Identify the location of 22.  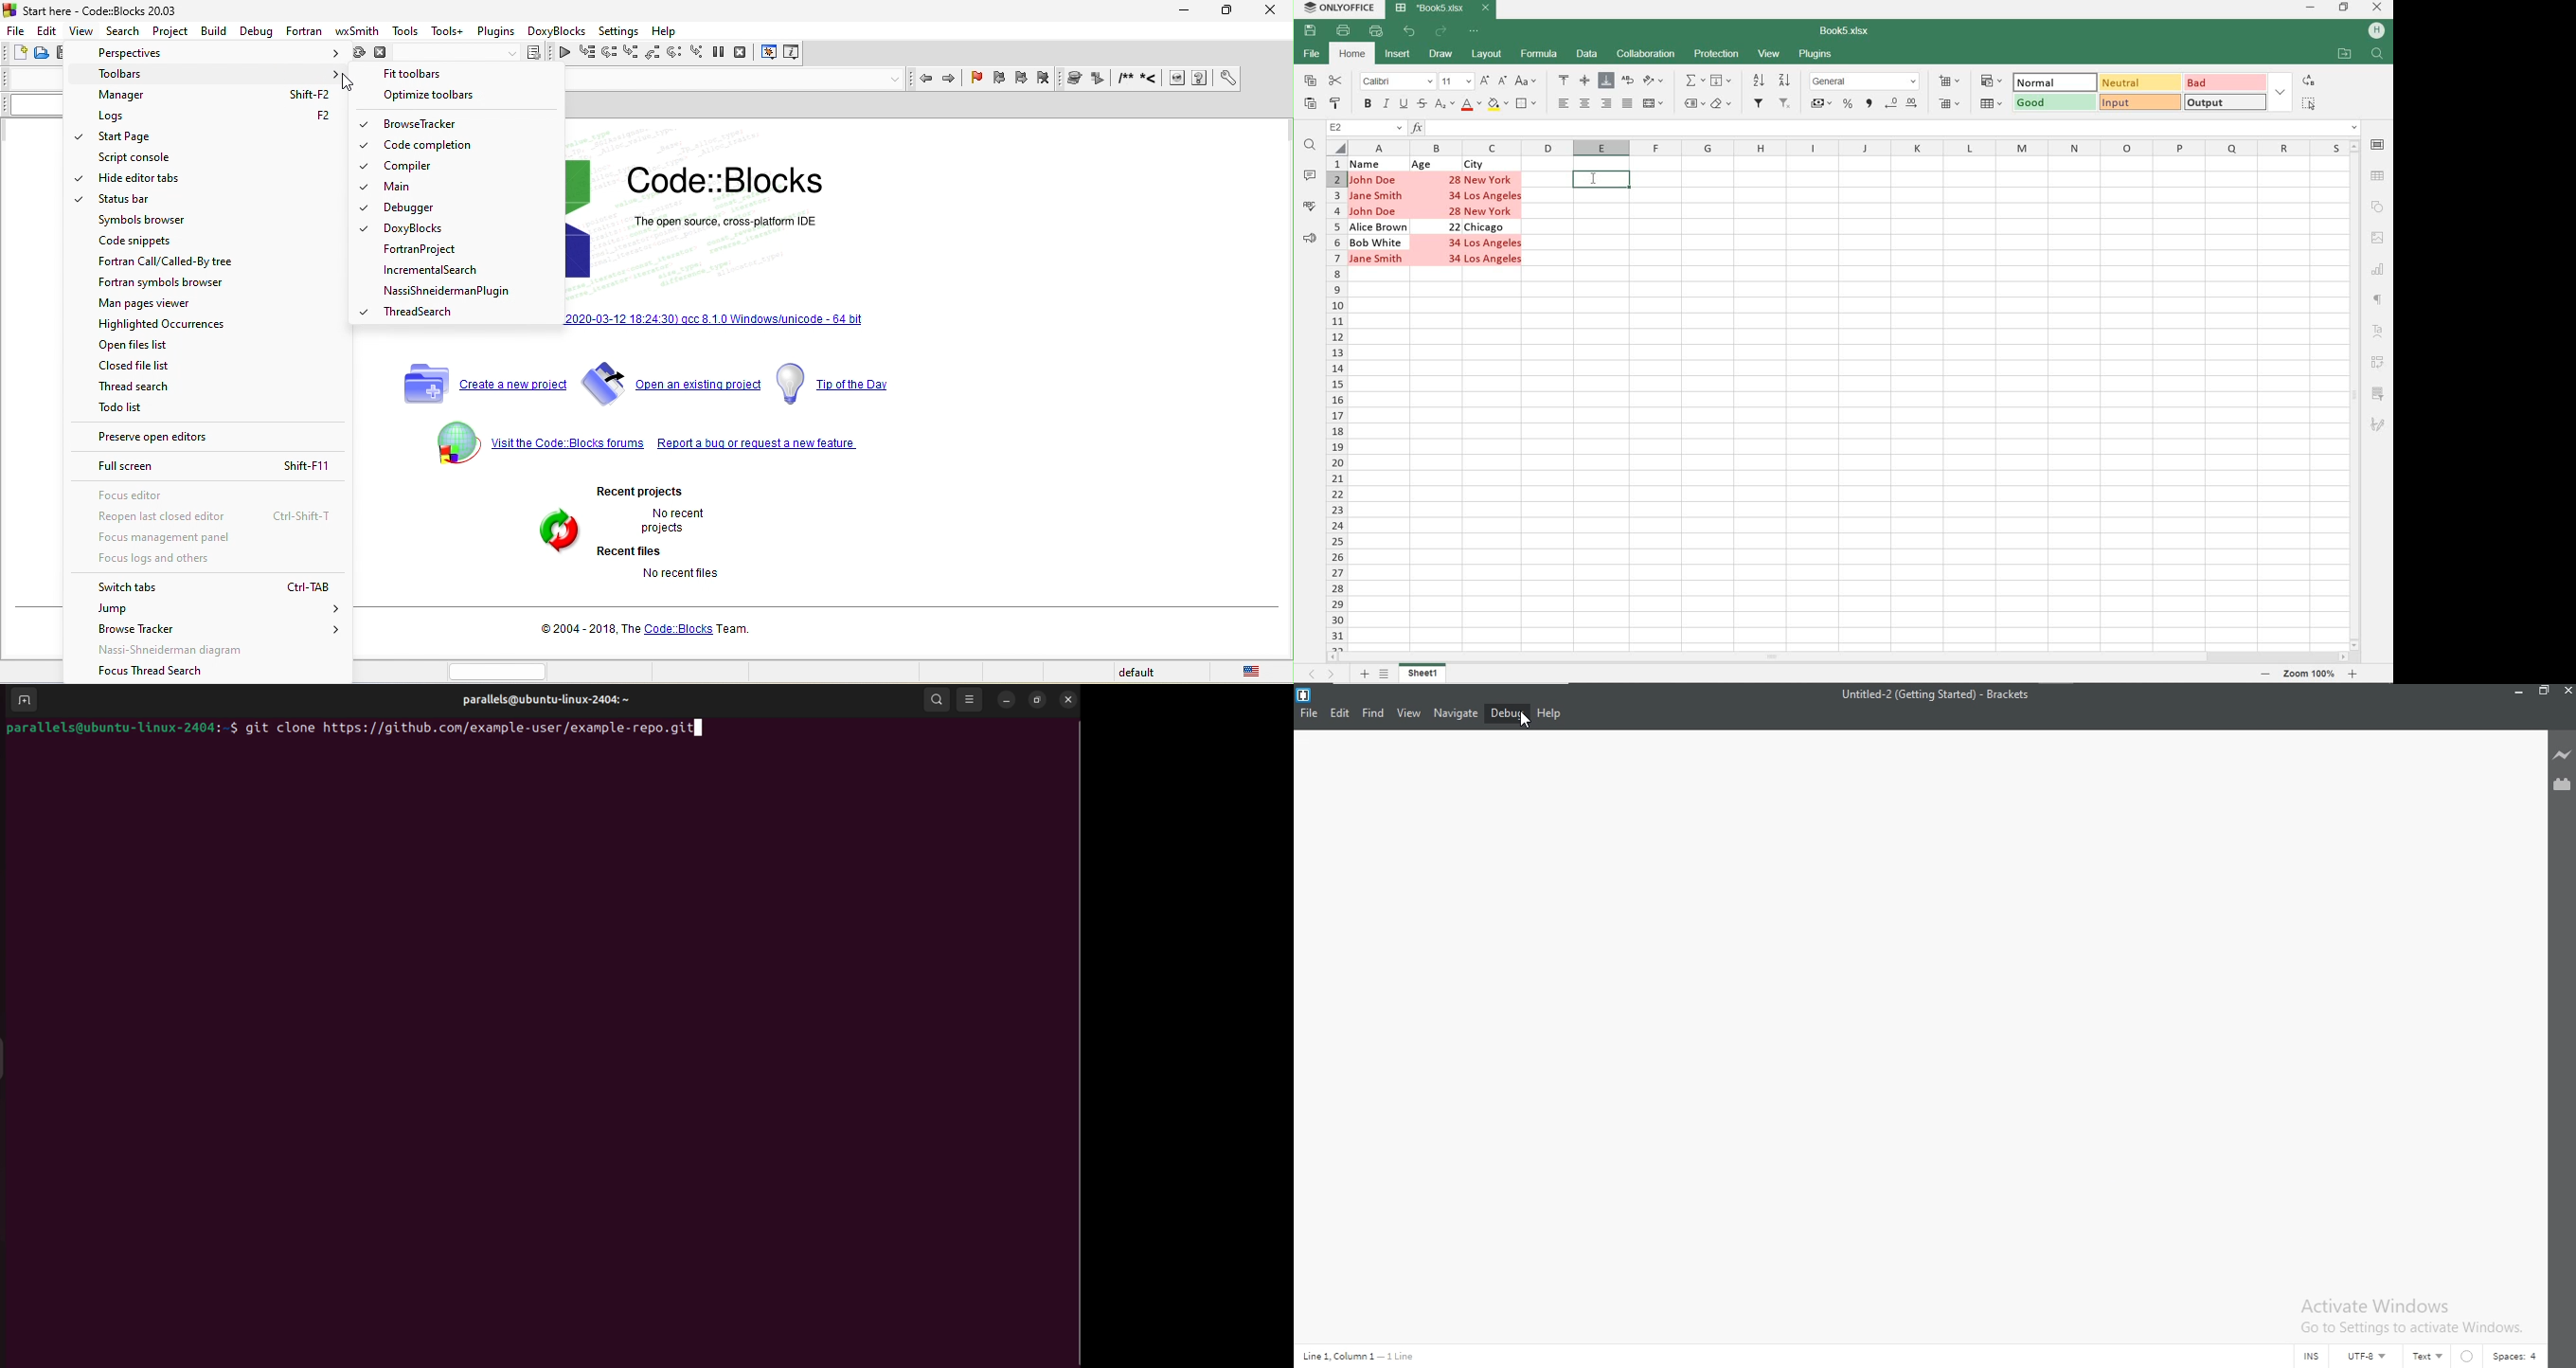
(1454, 227).